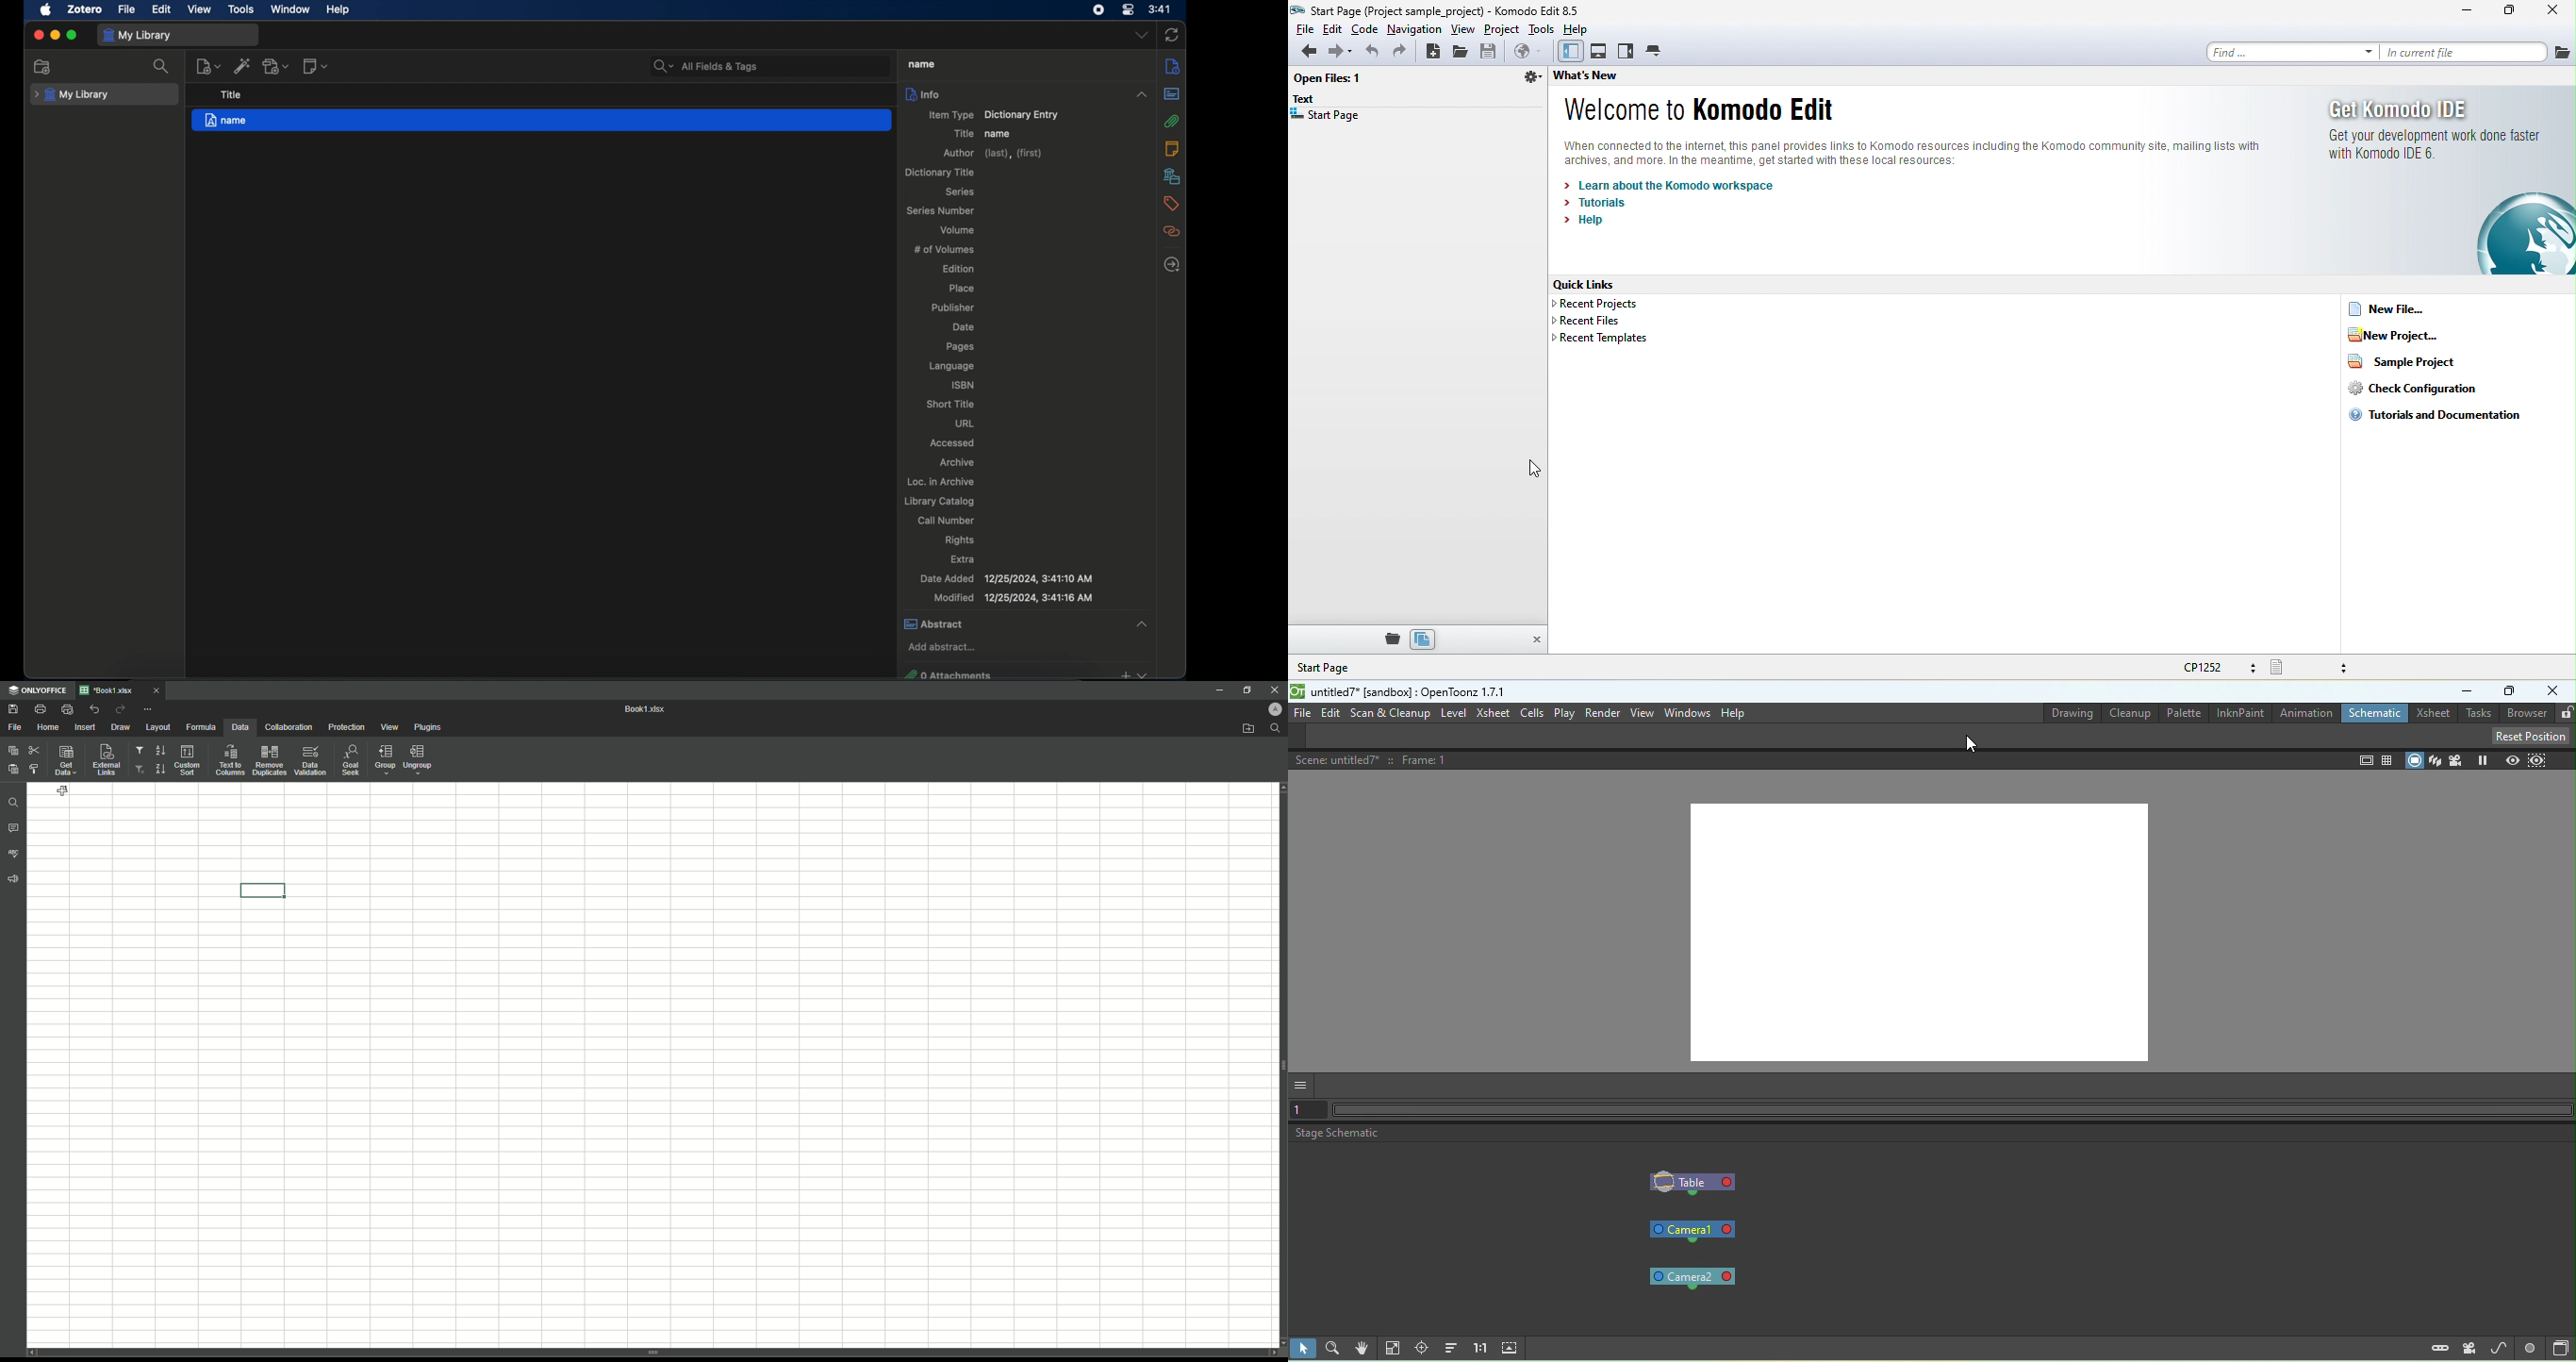 This screenshot has width=2576, height=1372. I want to click on maximize, so click(72, 35).